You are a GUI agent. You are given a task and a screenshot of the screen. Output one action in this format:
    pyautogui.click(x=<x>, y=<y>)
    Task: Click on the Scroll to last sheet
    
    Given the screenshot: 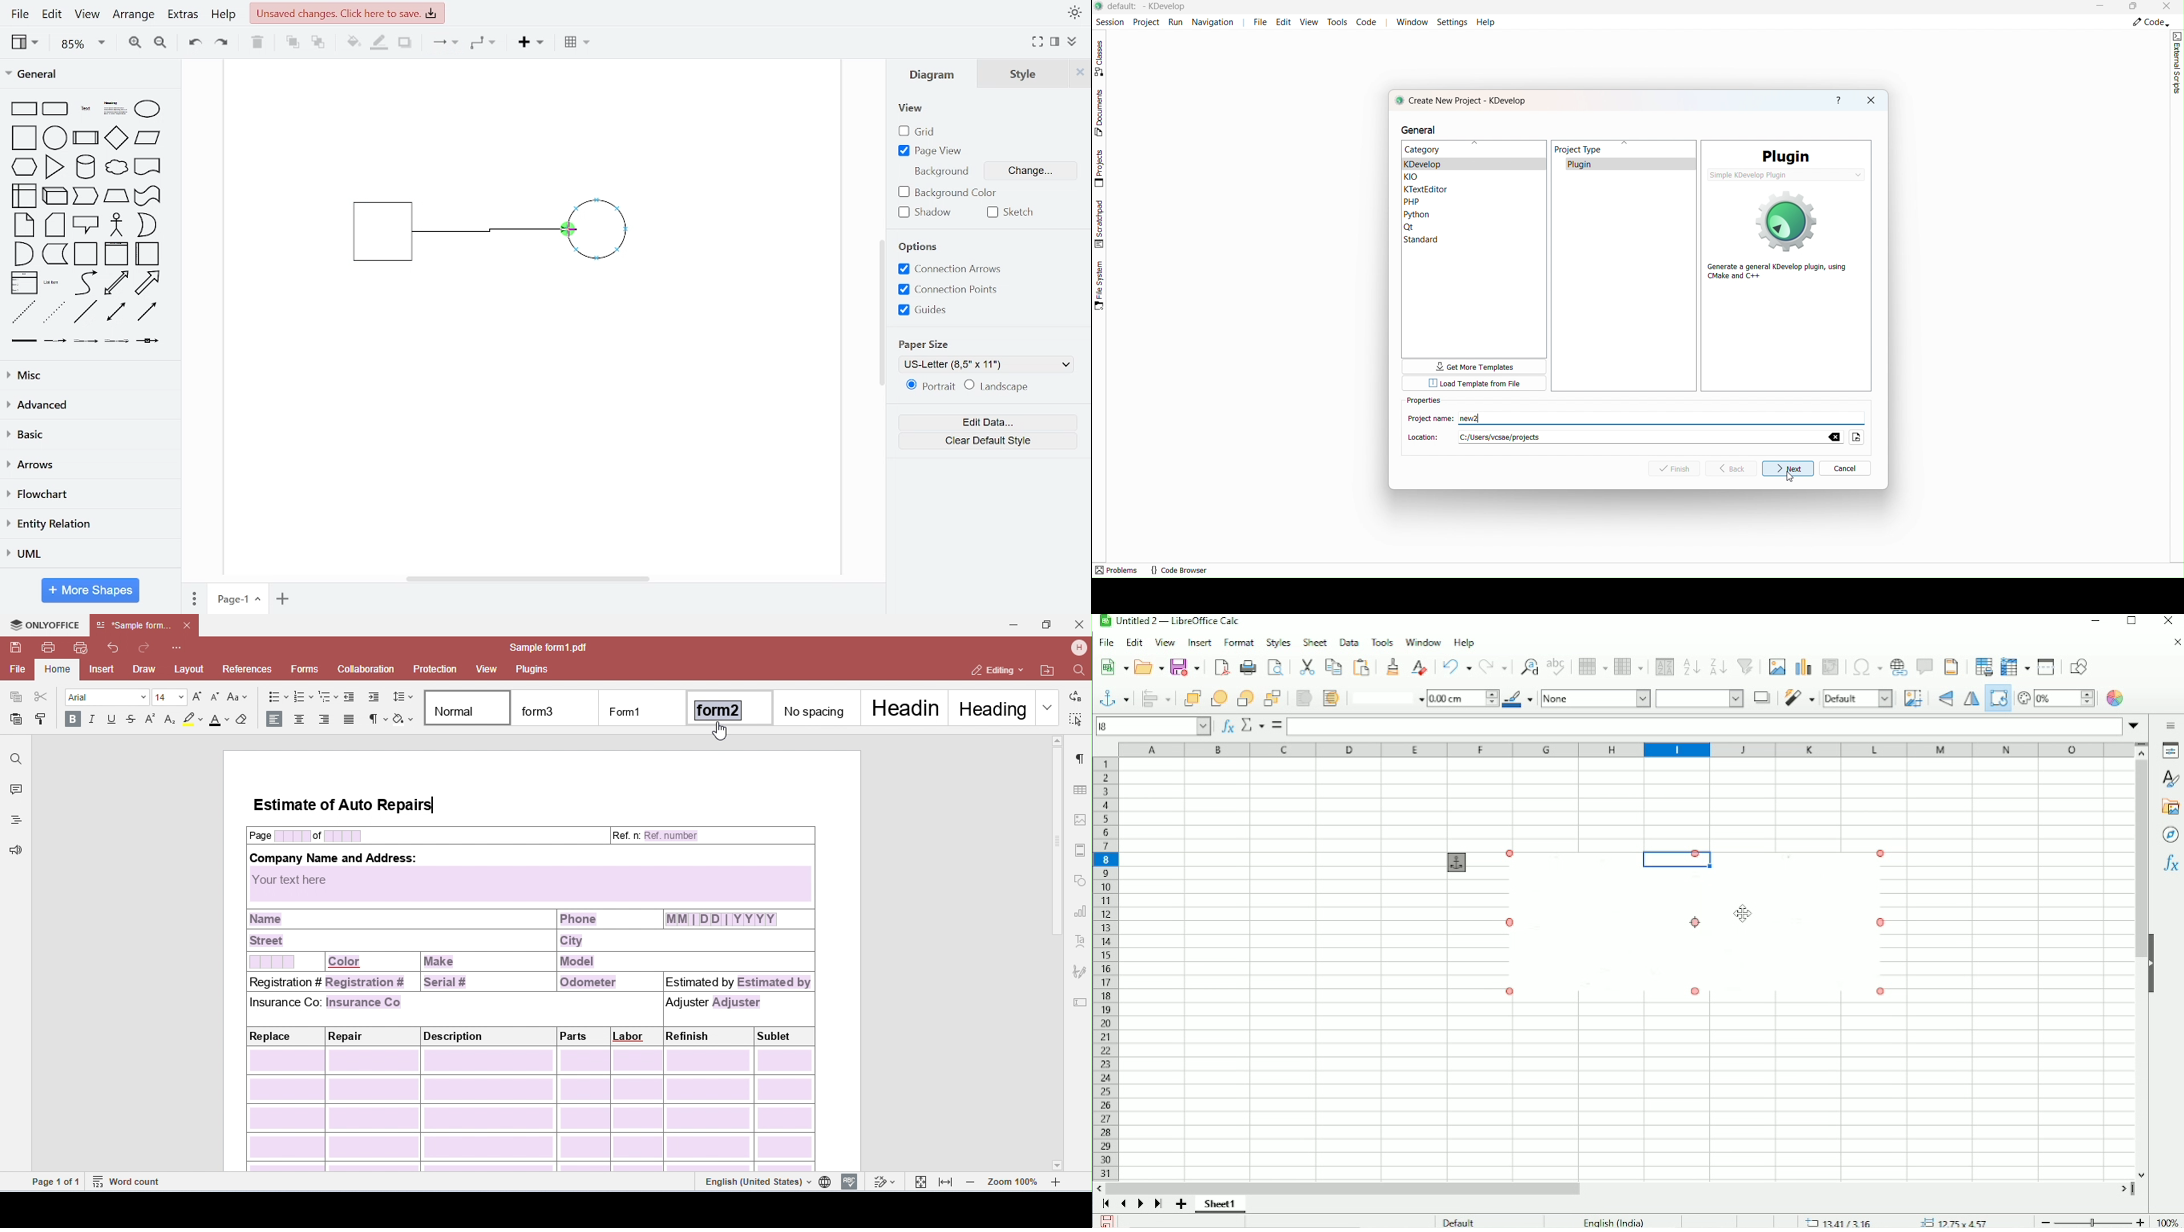 What is the action you would take?
    pyautogui.click(x=1158, y=1205)
    